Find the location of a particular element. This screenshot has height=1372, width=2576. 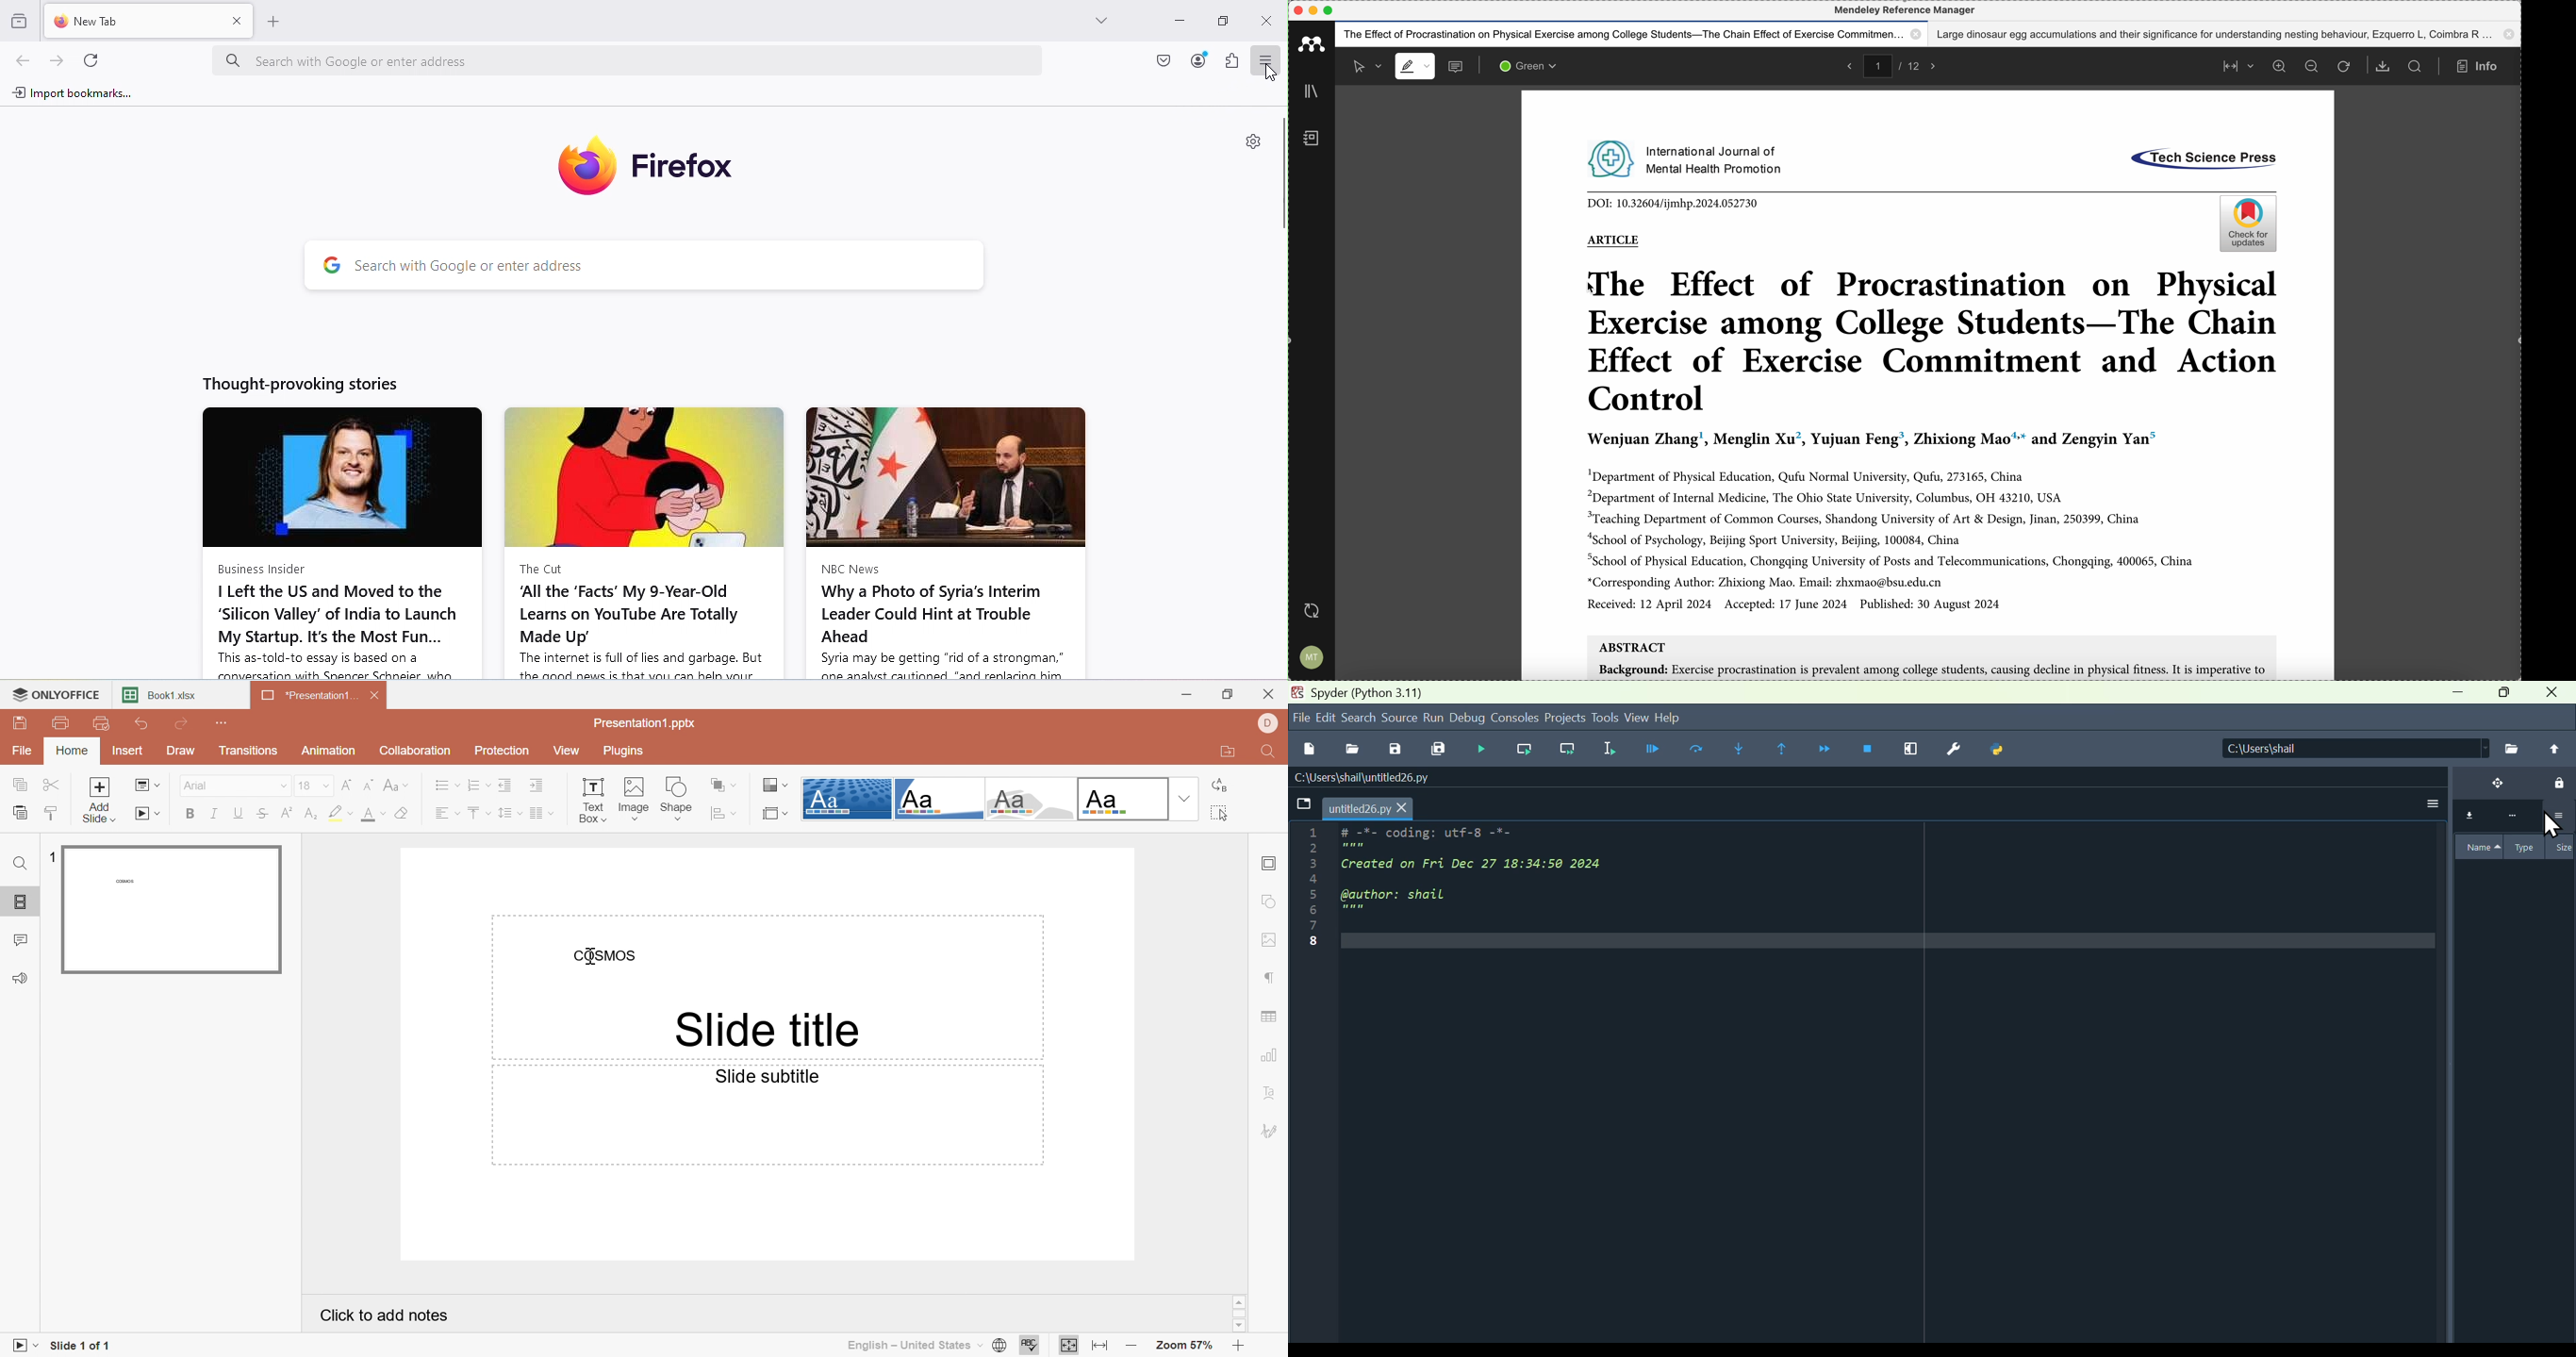

Debug is located at coordinates (1468, 718).